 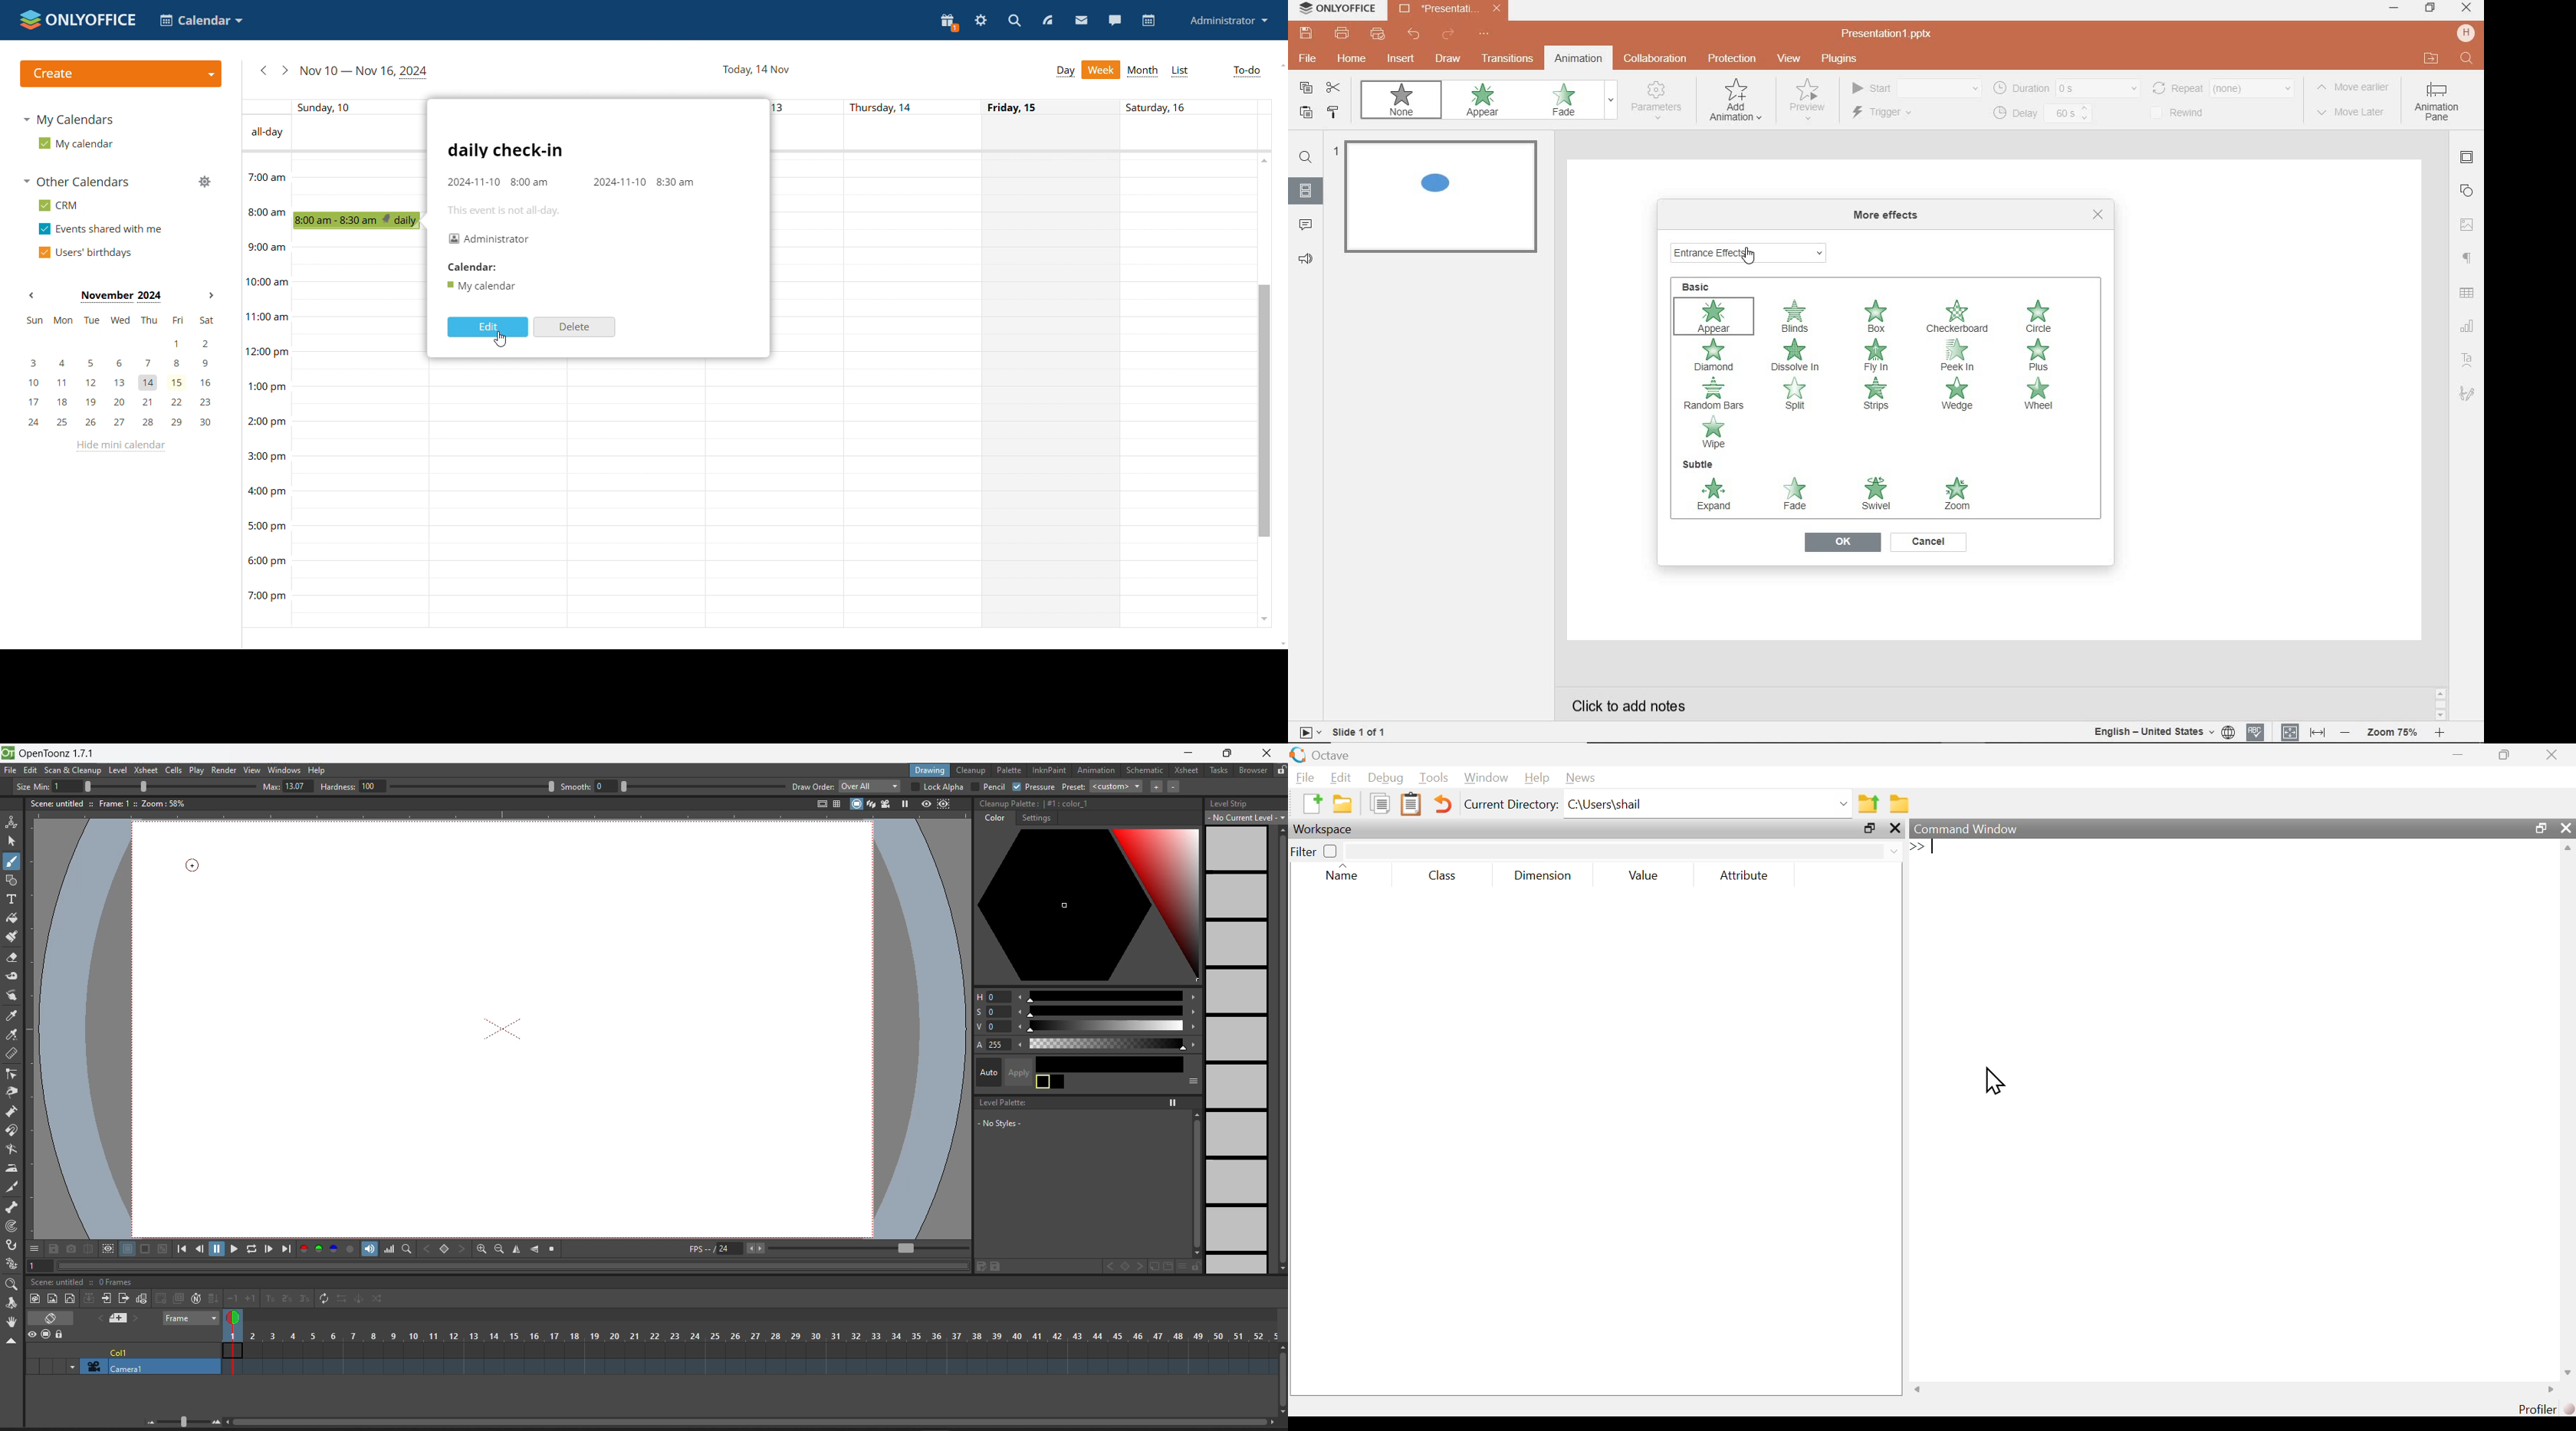 I want to click on lockalpha, so click(x=936, y=786).